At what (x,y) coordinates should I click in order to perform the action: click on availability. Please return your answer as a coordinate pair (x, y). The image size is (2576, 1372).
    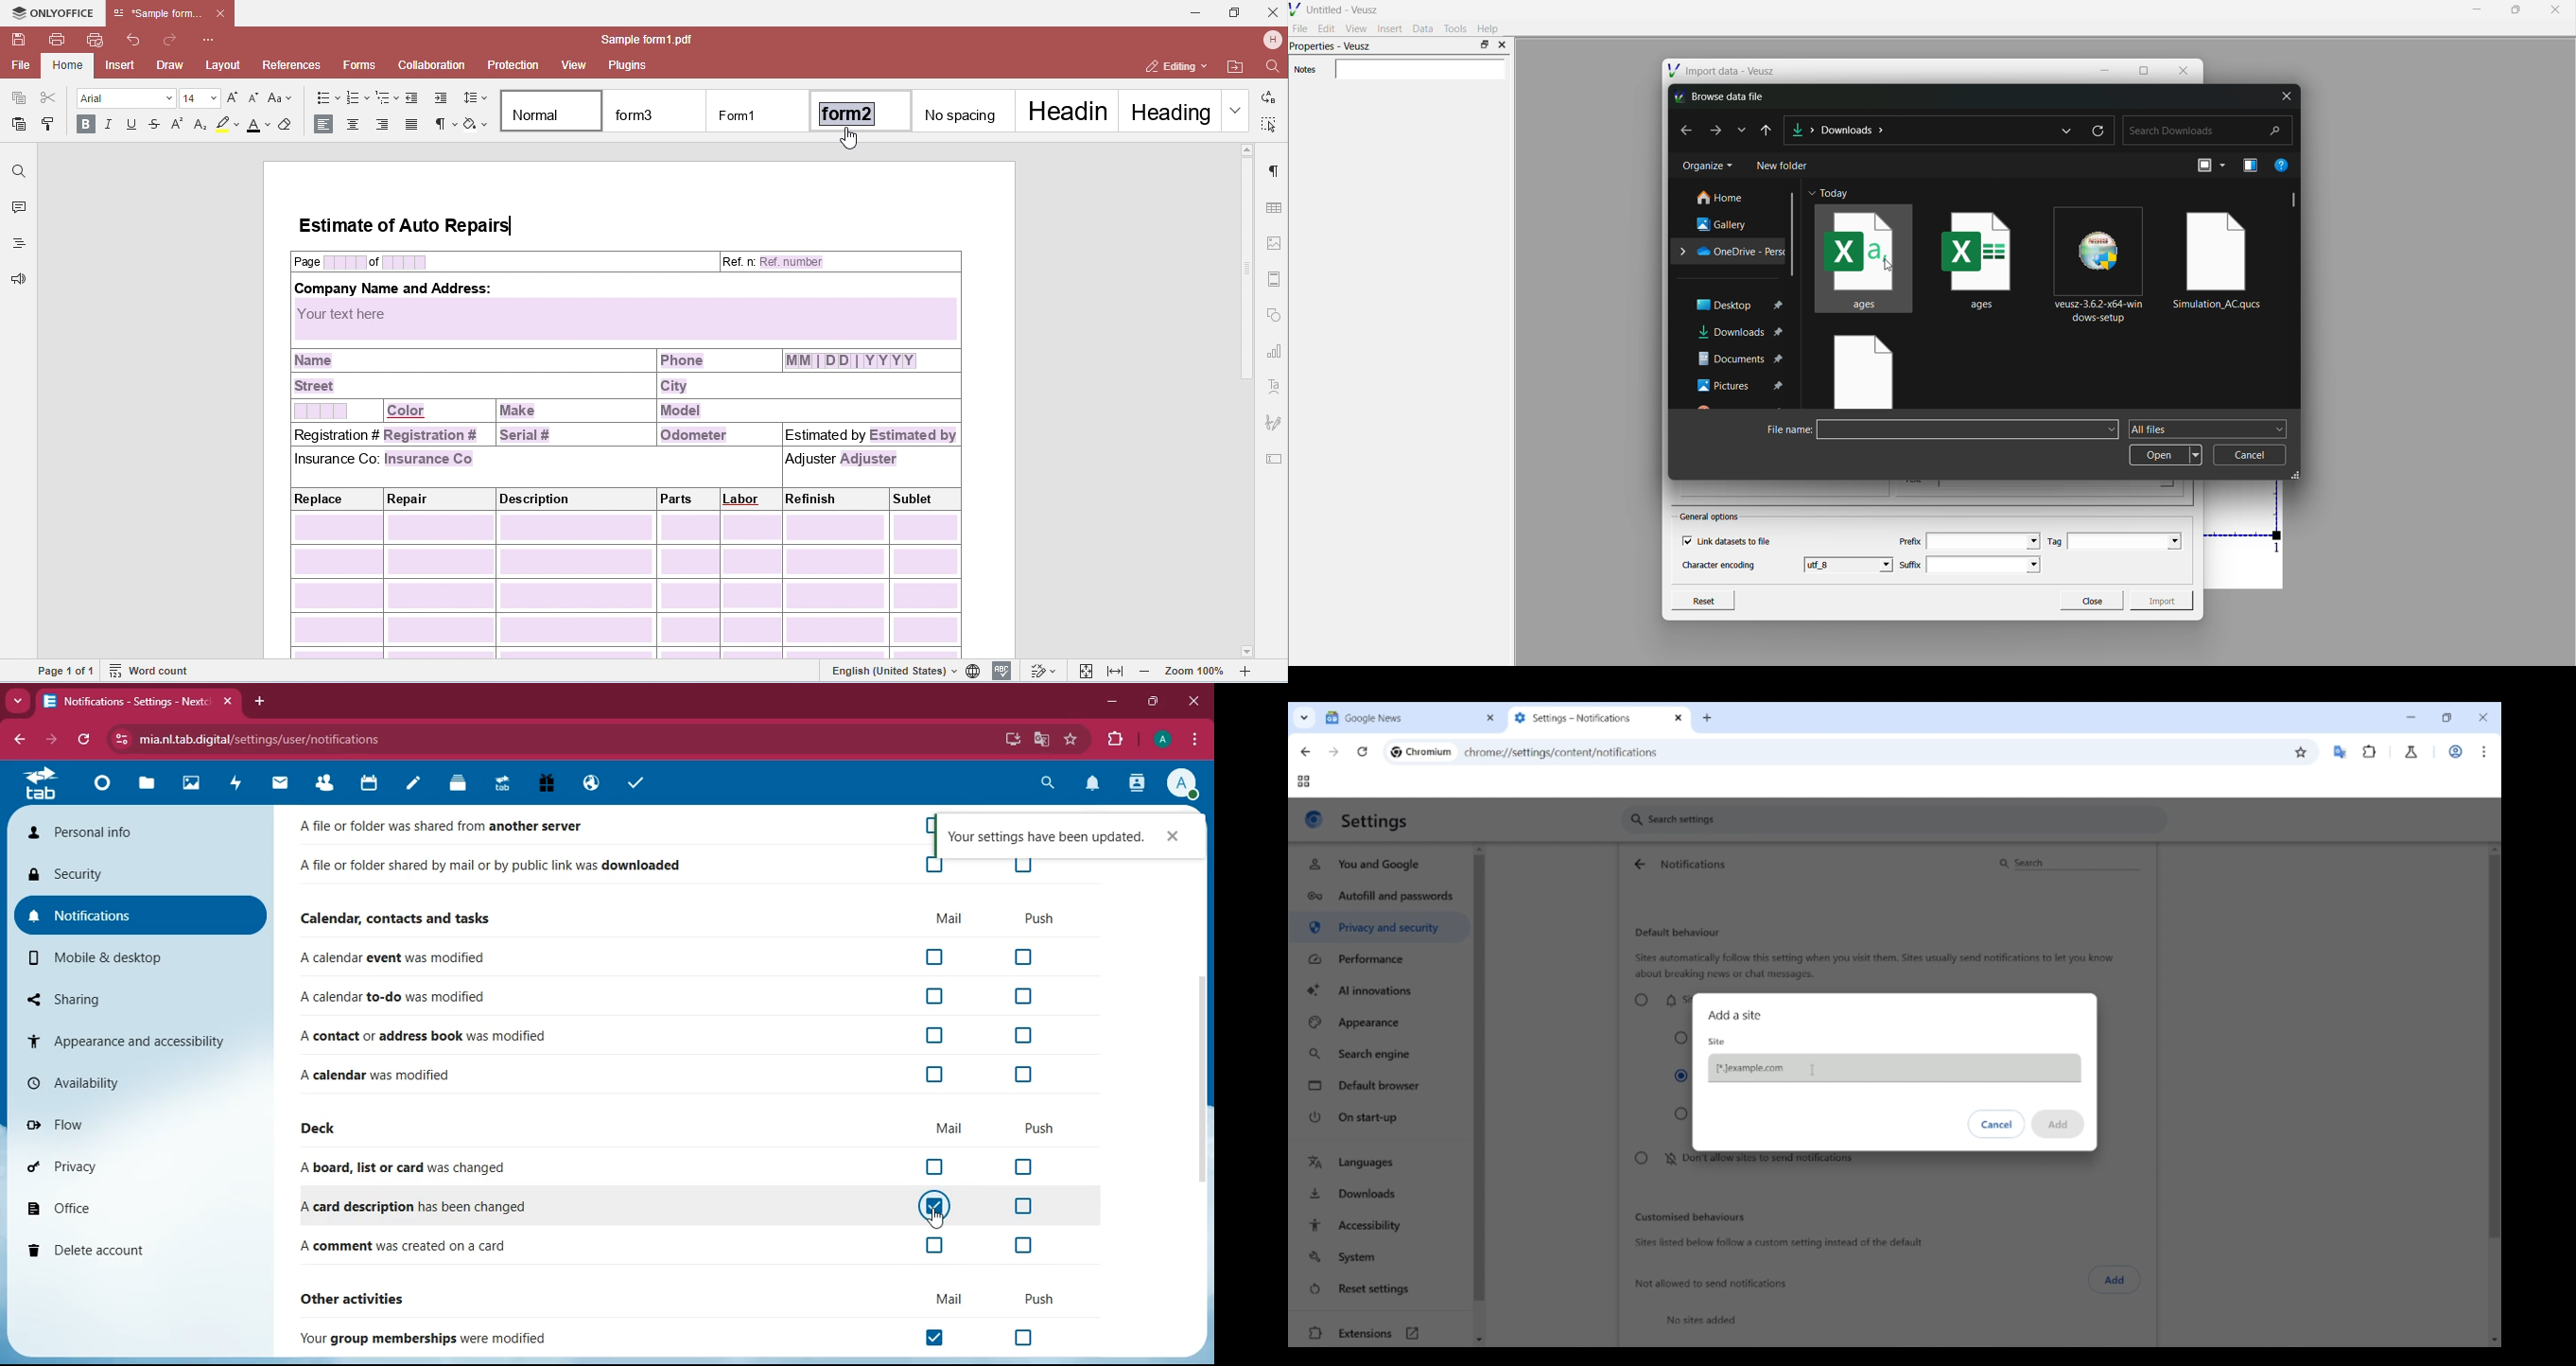
    Looking at the image, I should click on (138, 1082).